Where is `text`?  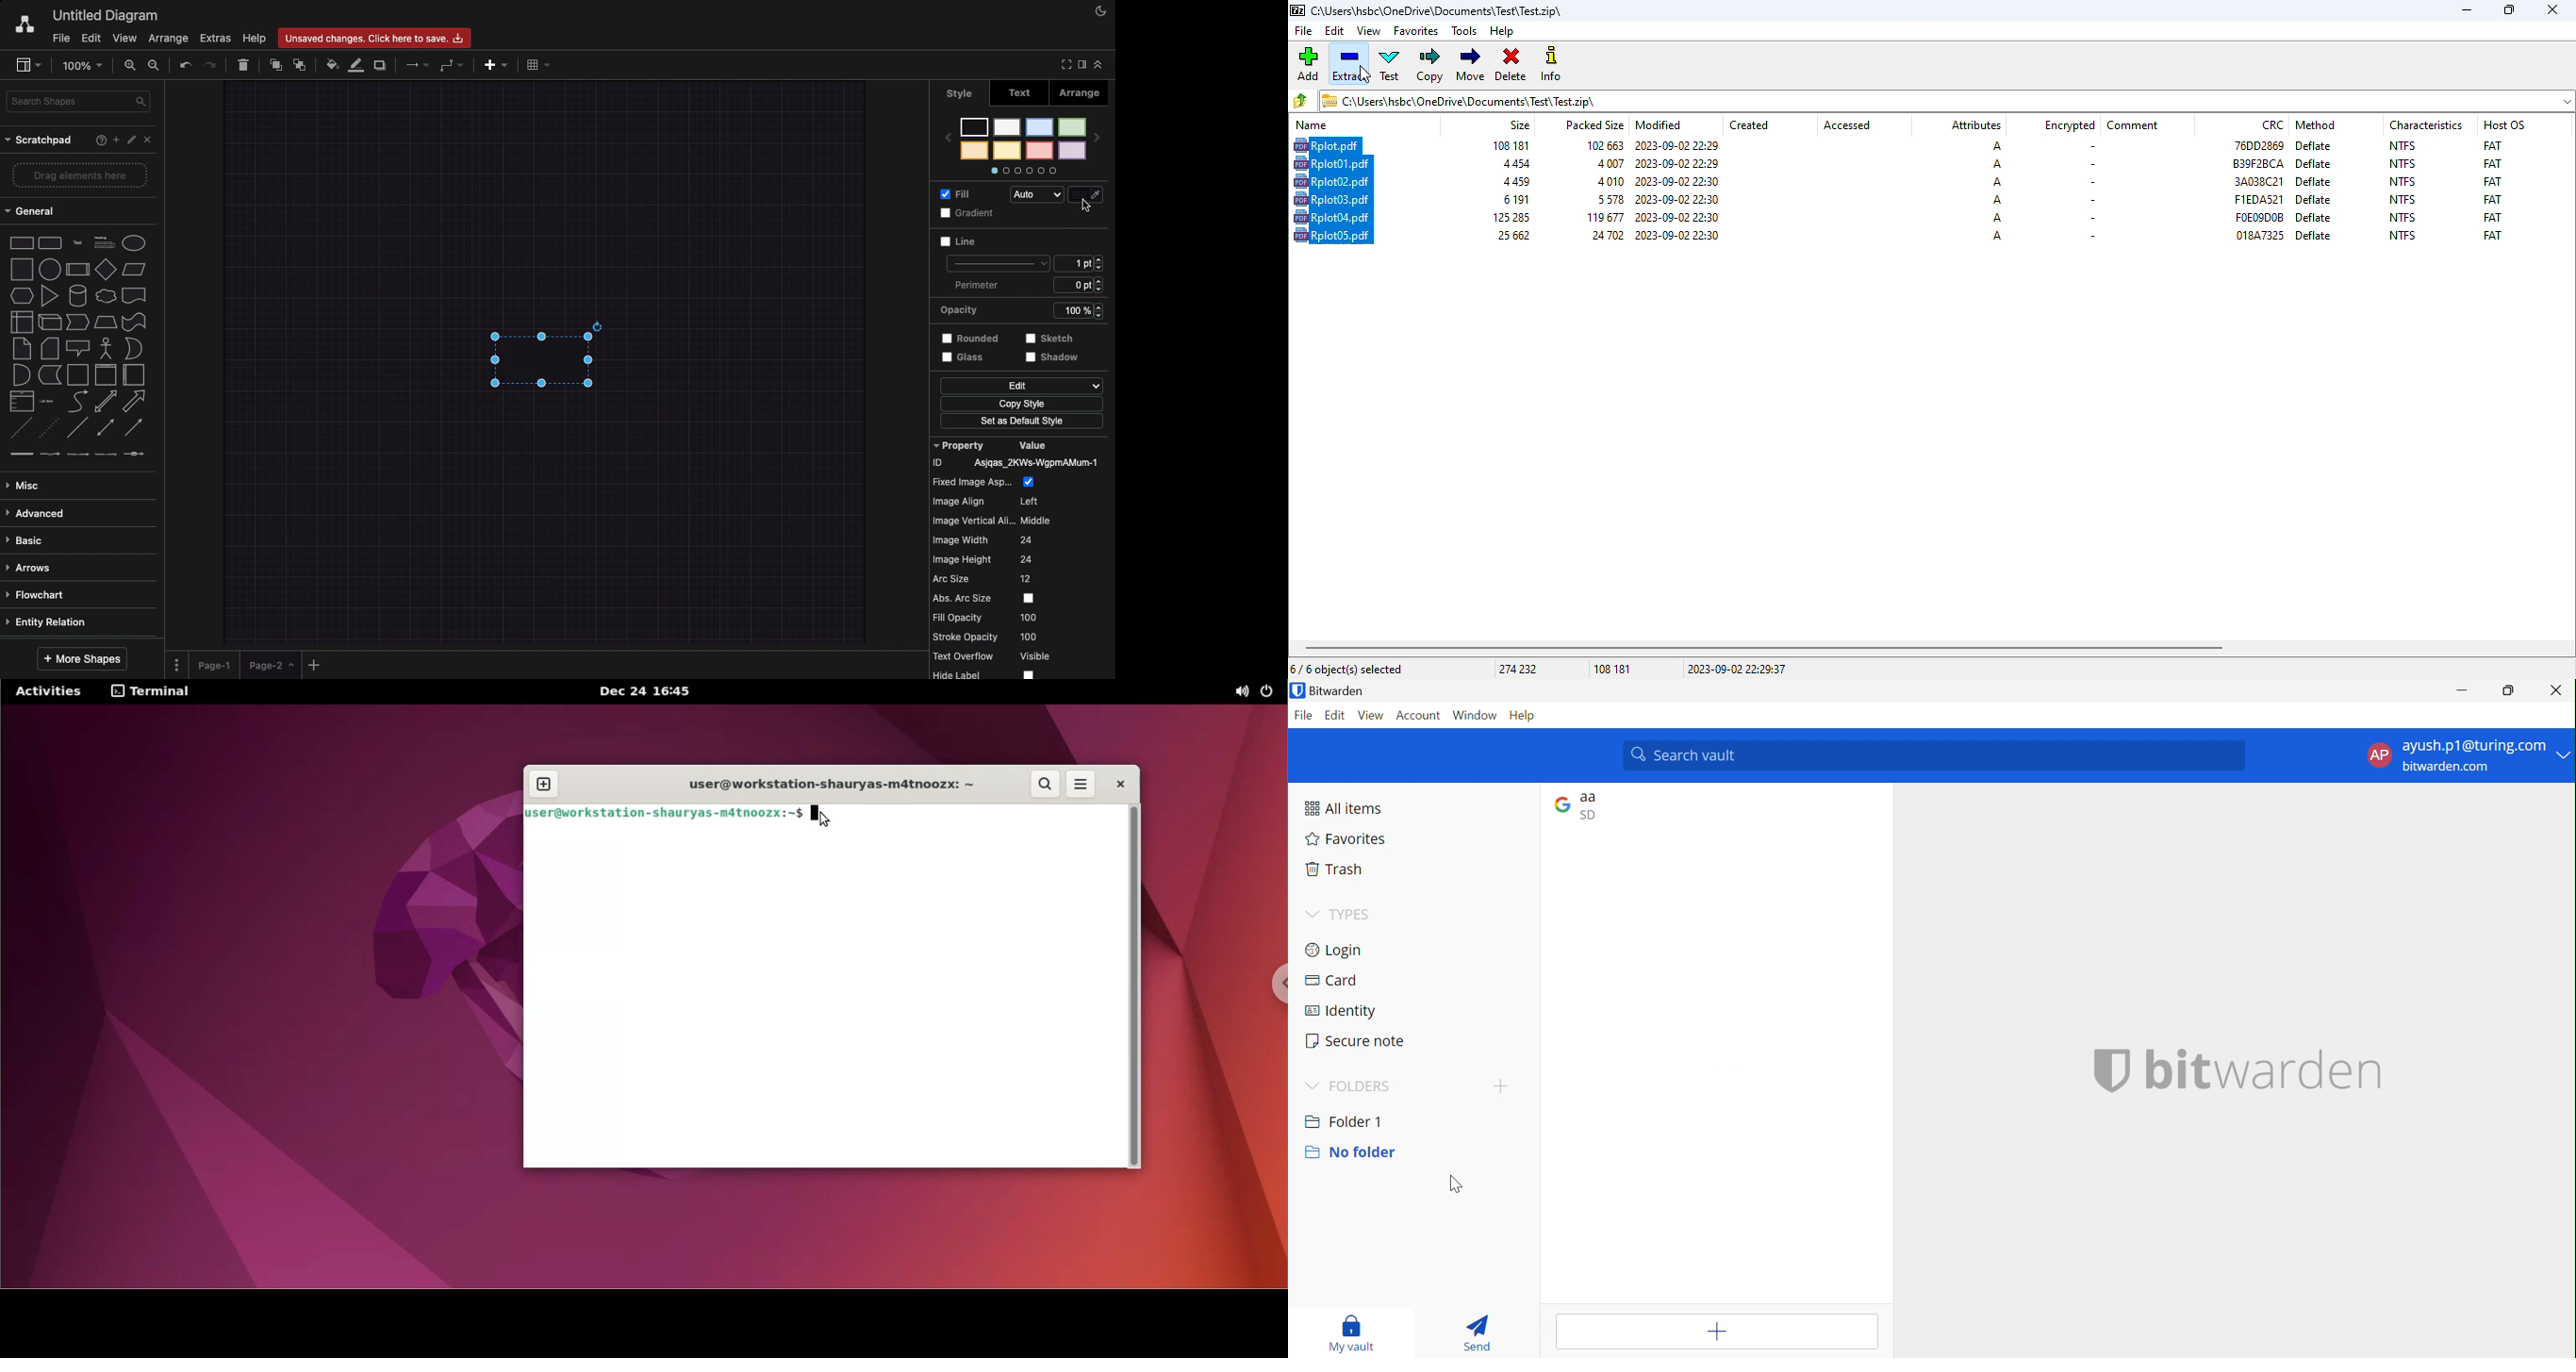
text is located at coordinates (77, 242).